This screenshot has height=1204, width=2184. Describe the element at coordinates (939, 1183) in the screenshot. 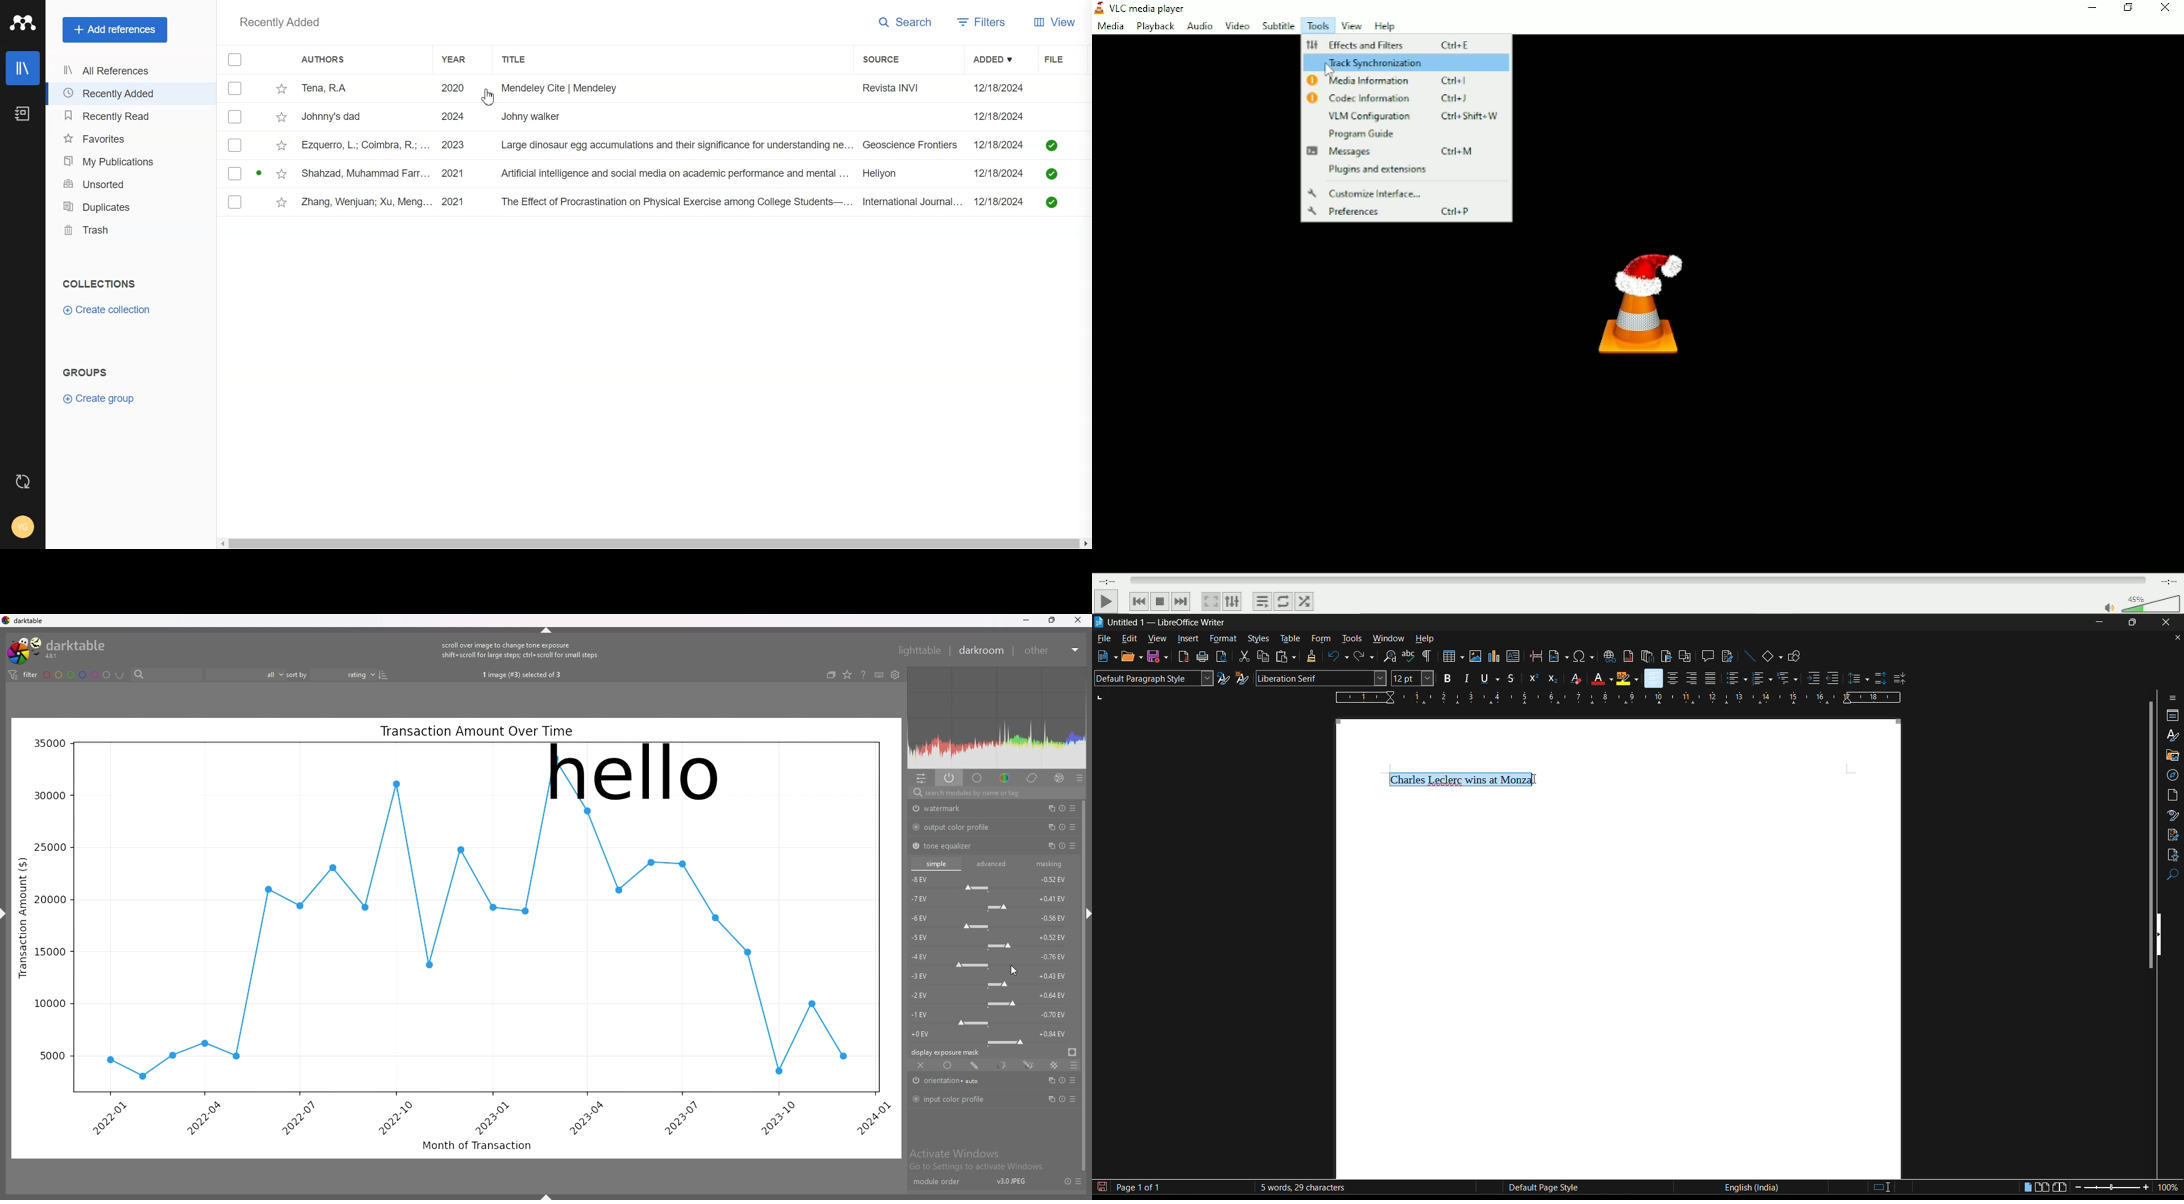

I see `module order` at that location.